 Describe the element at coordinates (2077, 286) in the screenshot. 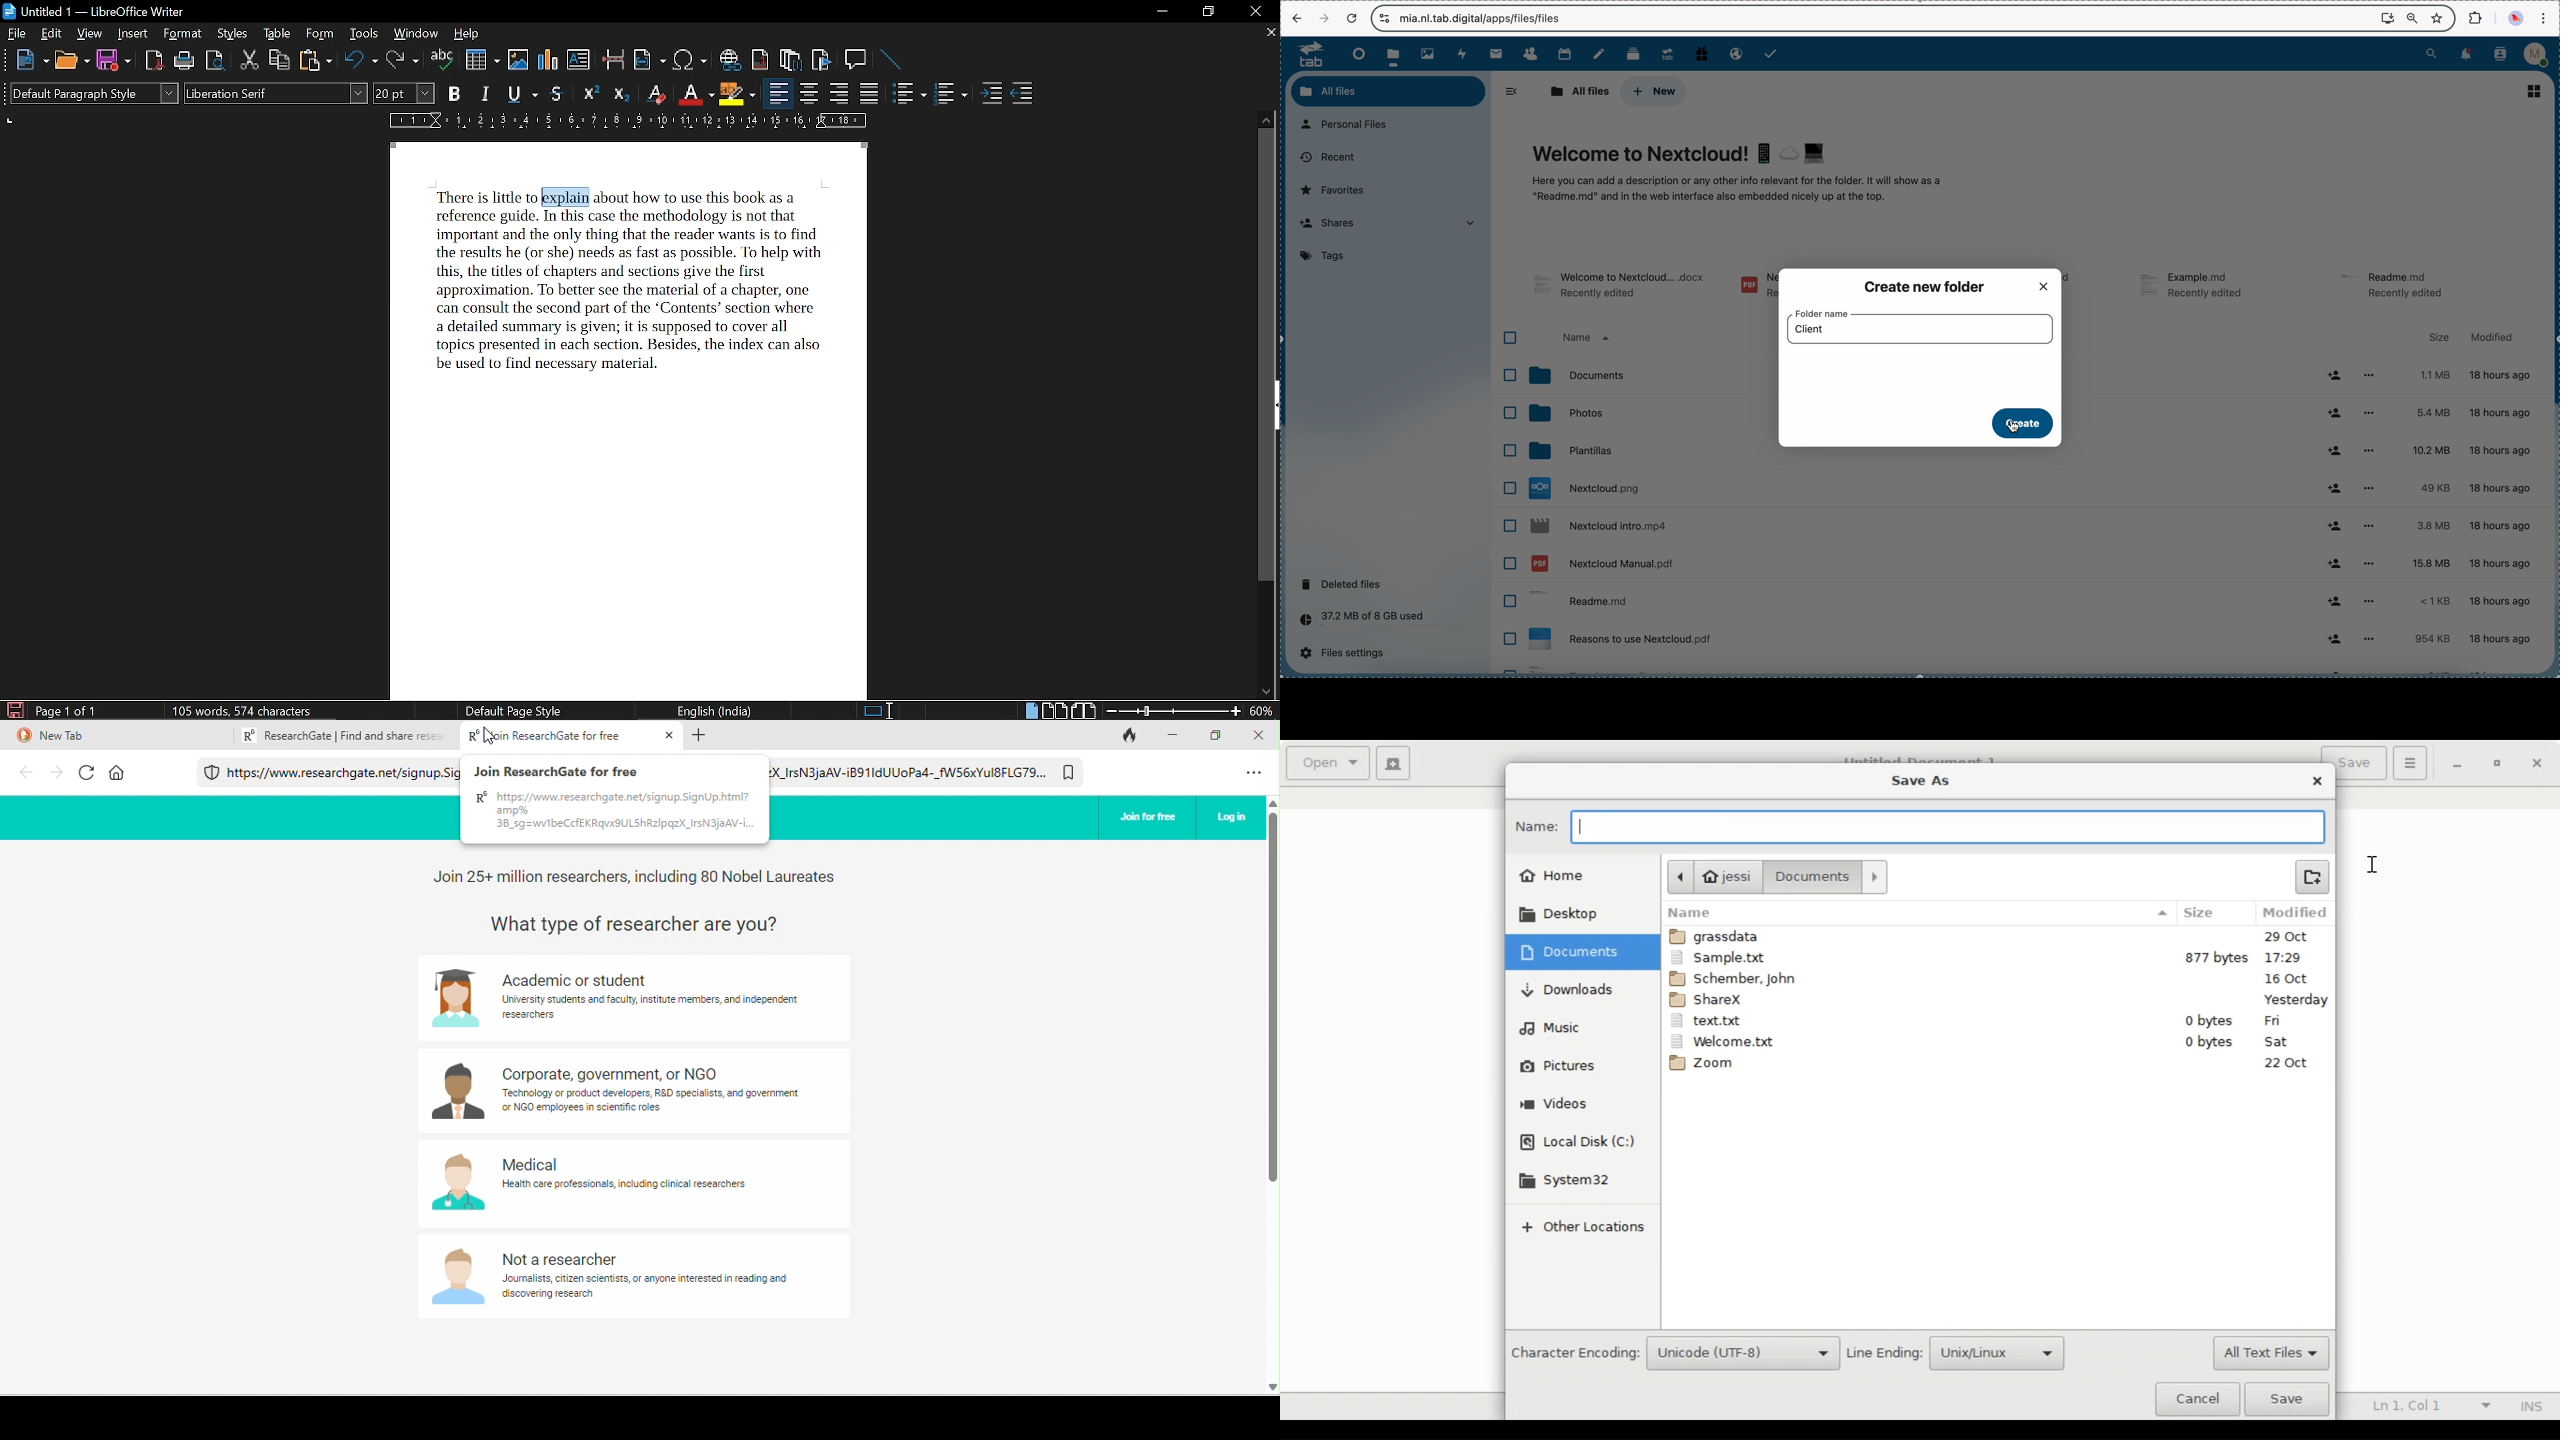

I see `file` at that location.